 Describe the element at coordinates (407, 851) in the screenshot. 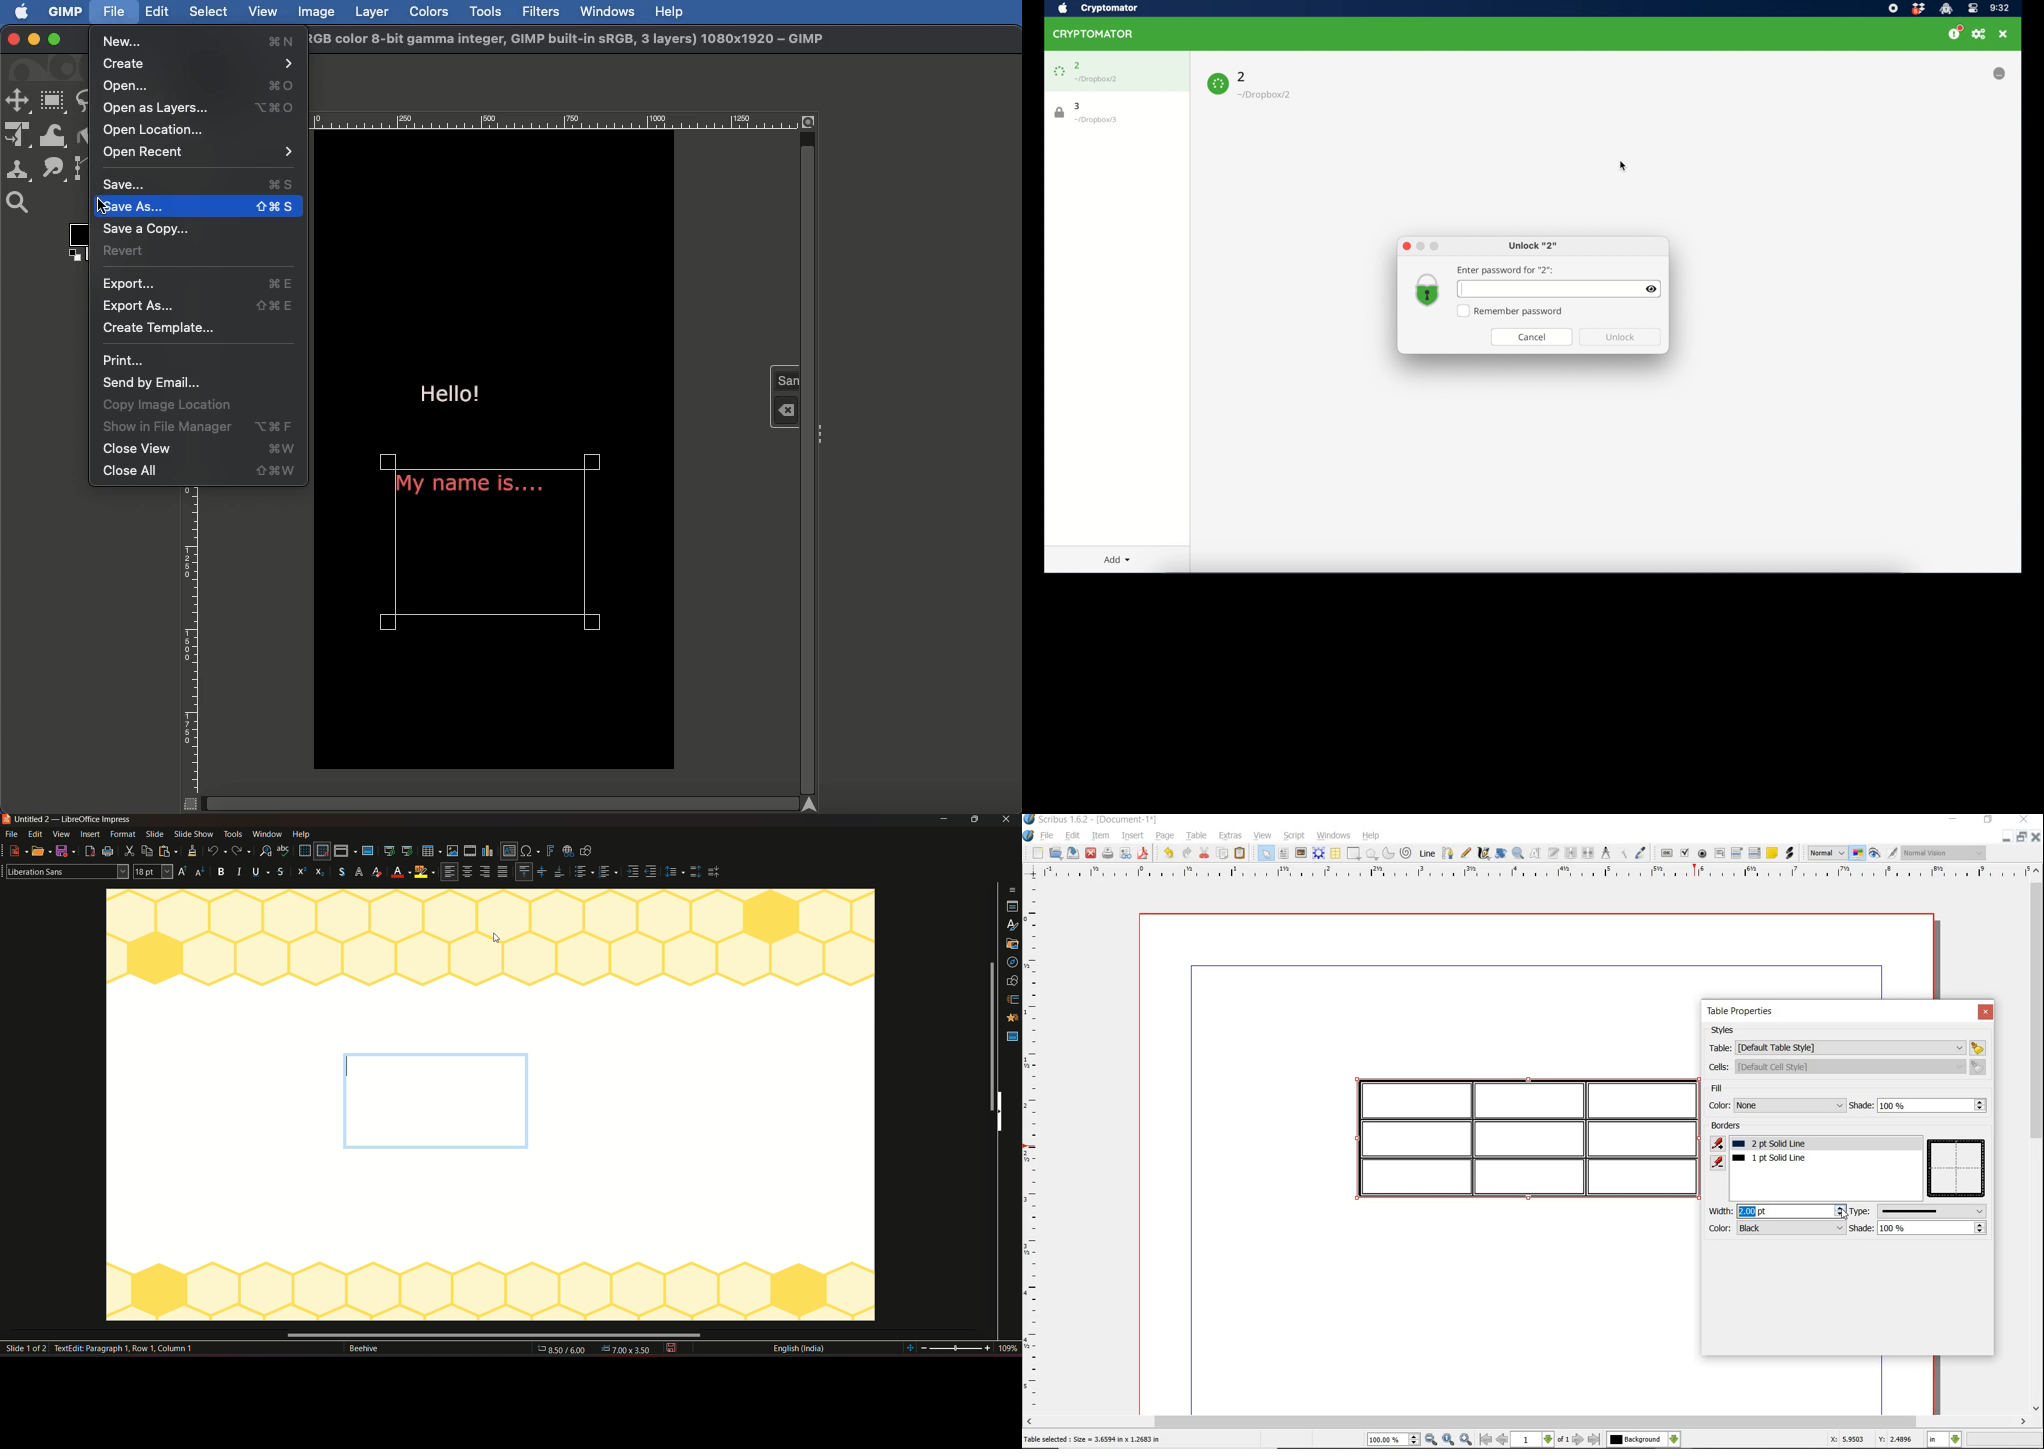

I see `start from current slide` at that location.